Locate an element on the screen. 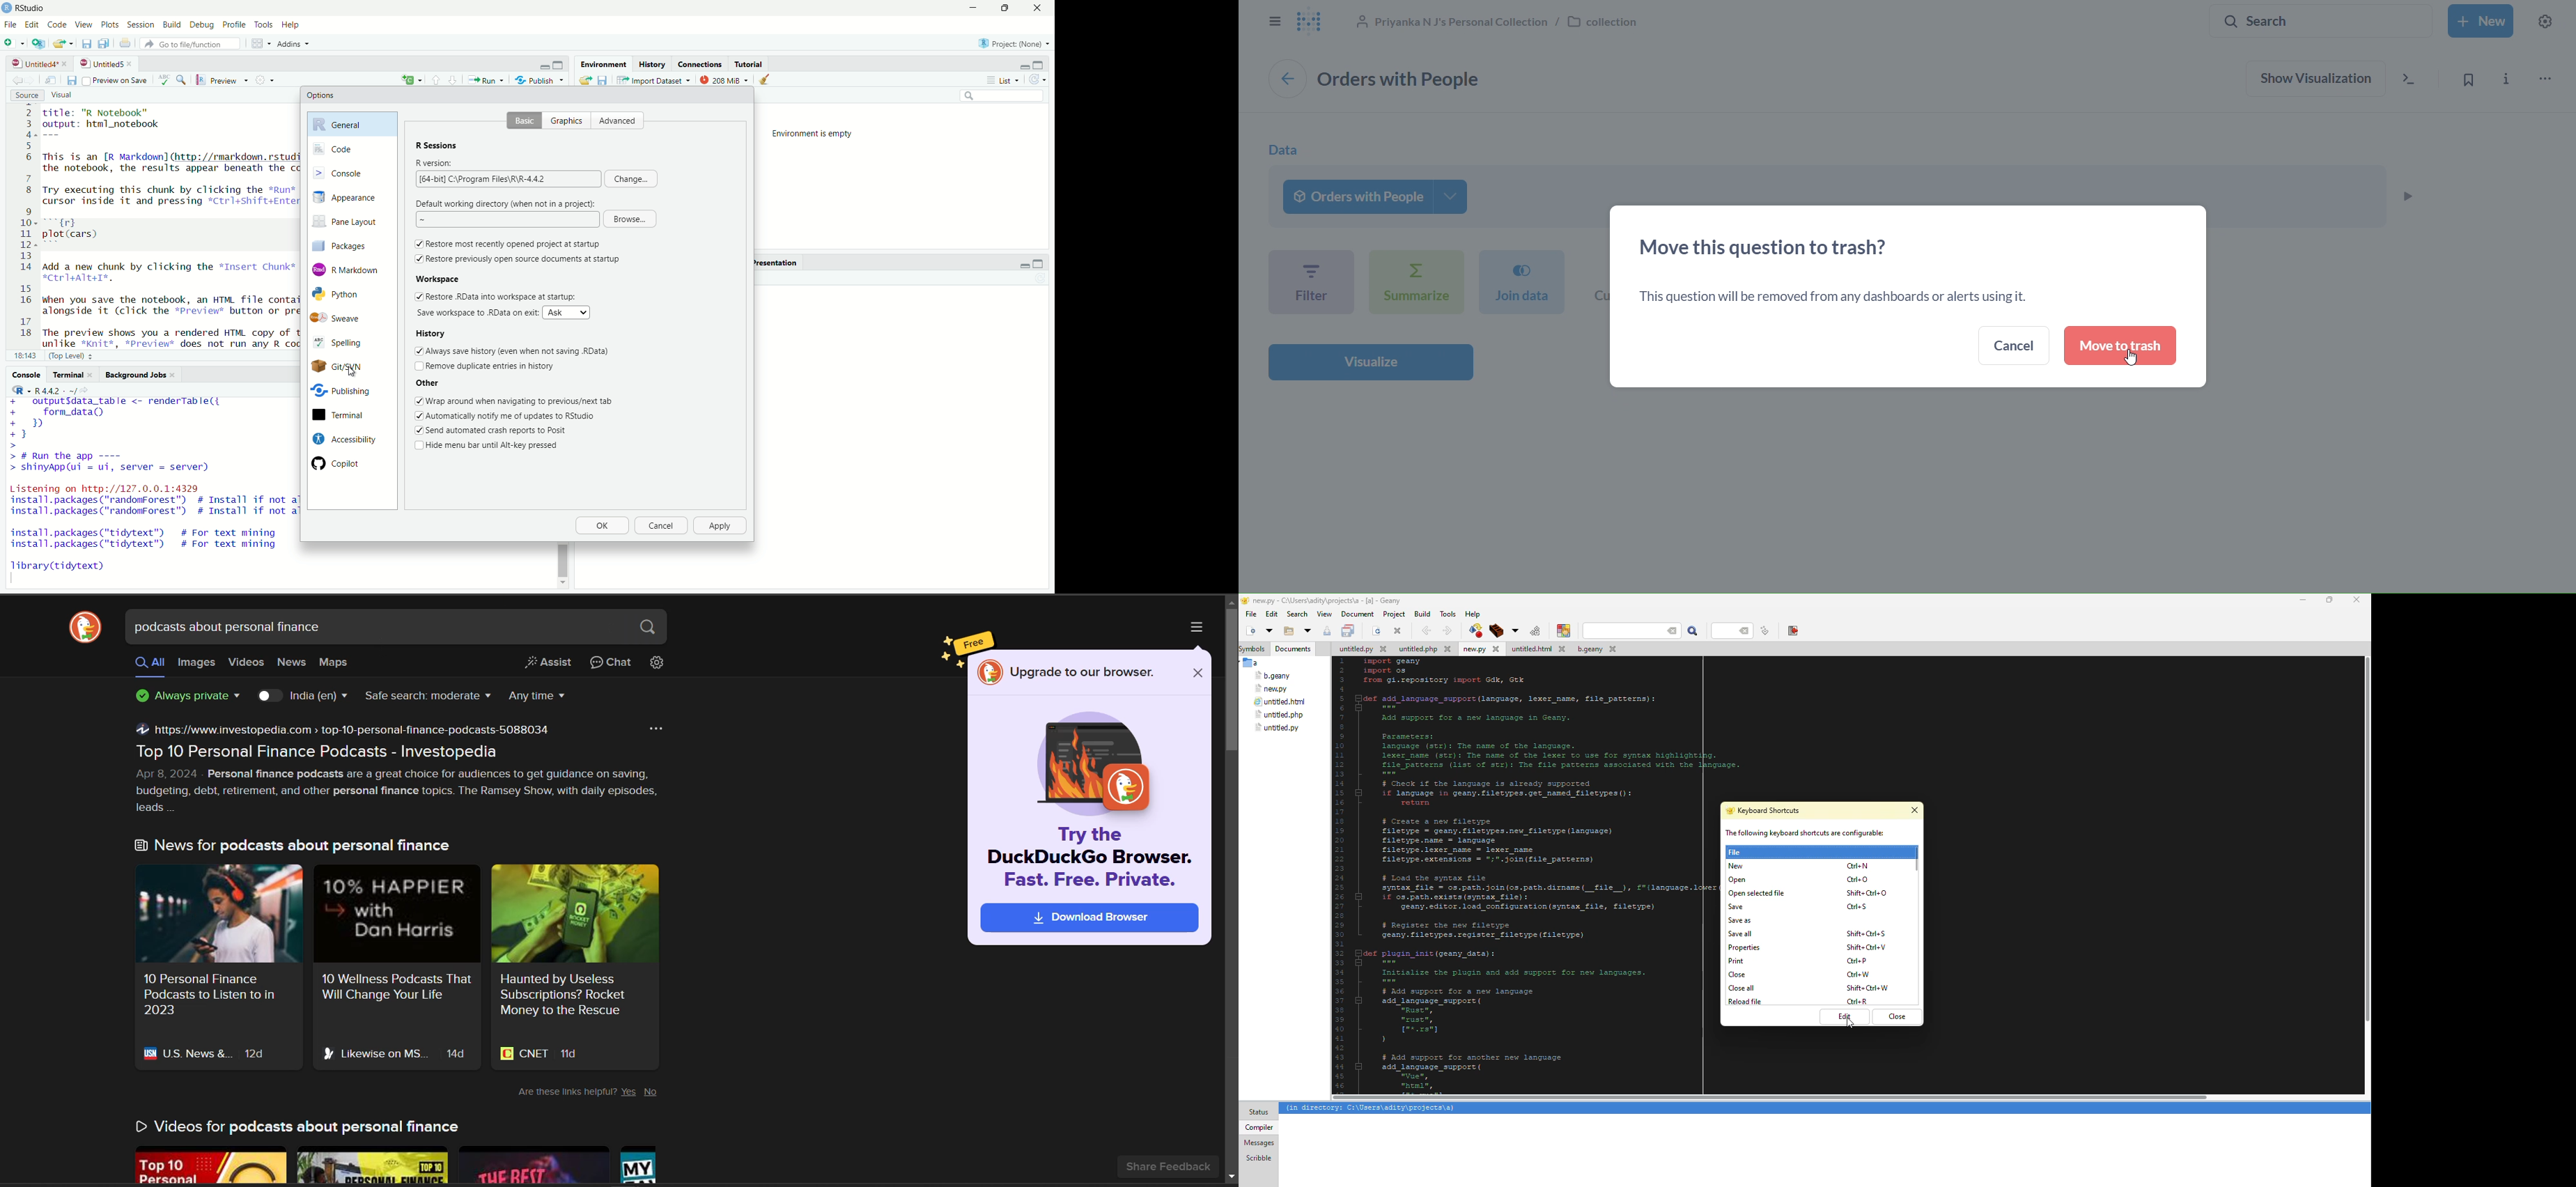 The image size is (2576, 1204). + outputfdata_table <- renderTable({+ form_data()+B+}>> # Run the app ----> shinyApp(ui = ui, server = server)Listening on http://127.0.0.1:4329install.packages ("randomForest") # Install if not already installedinstall.packages ("randomForest") # Install if not already installedinstall.packages ("tidytext") # For text mininginstall.packages ("tidytext") # For text miningTibrary(tidytext) is located at coordinates (151, 490).